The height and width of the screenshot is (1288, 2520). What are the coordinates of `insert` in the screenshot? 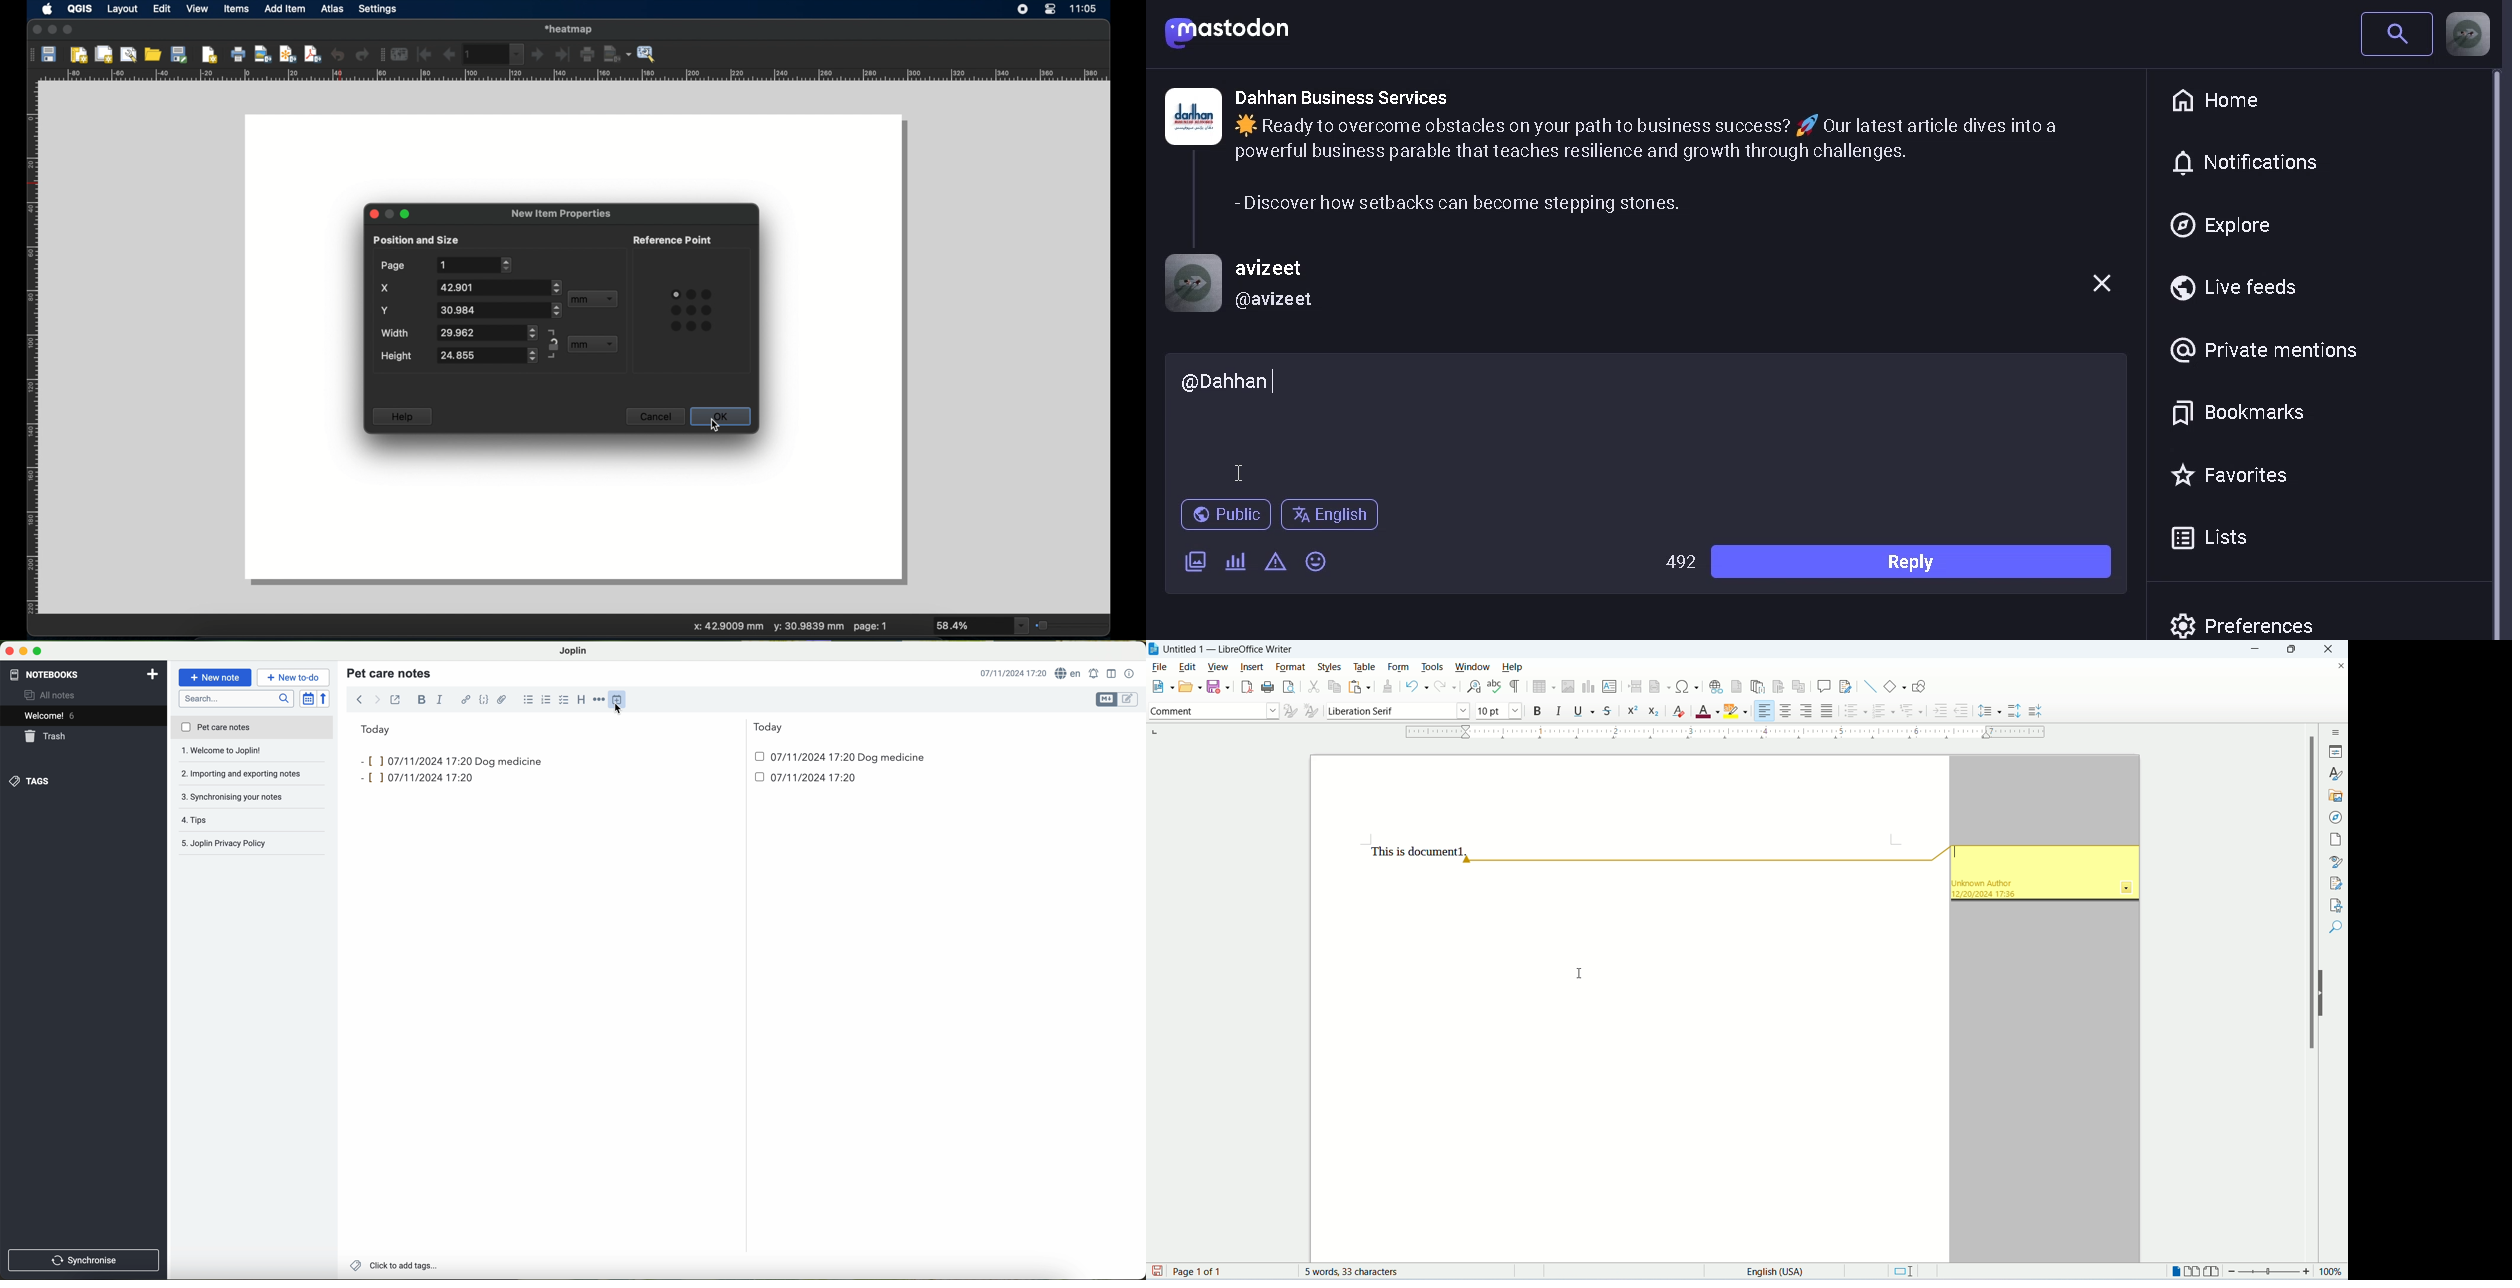 It's located at (1251, 667).